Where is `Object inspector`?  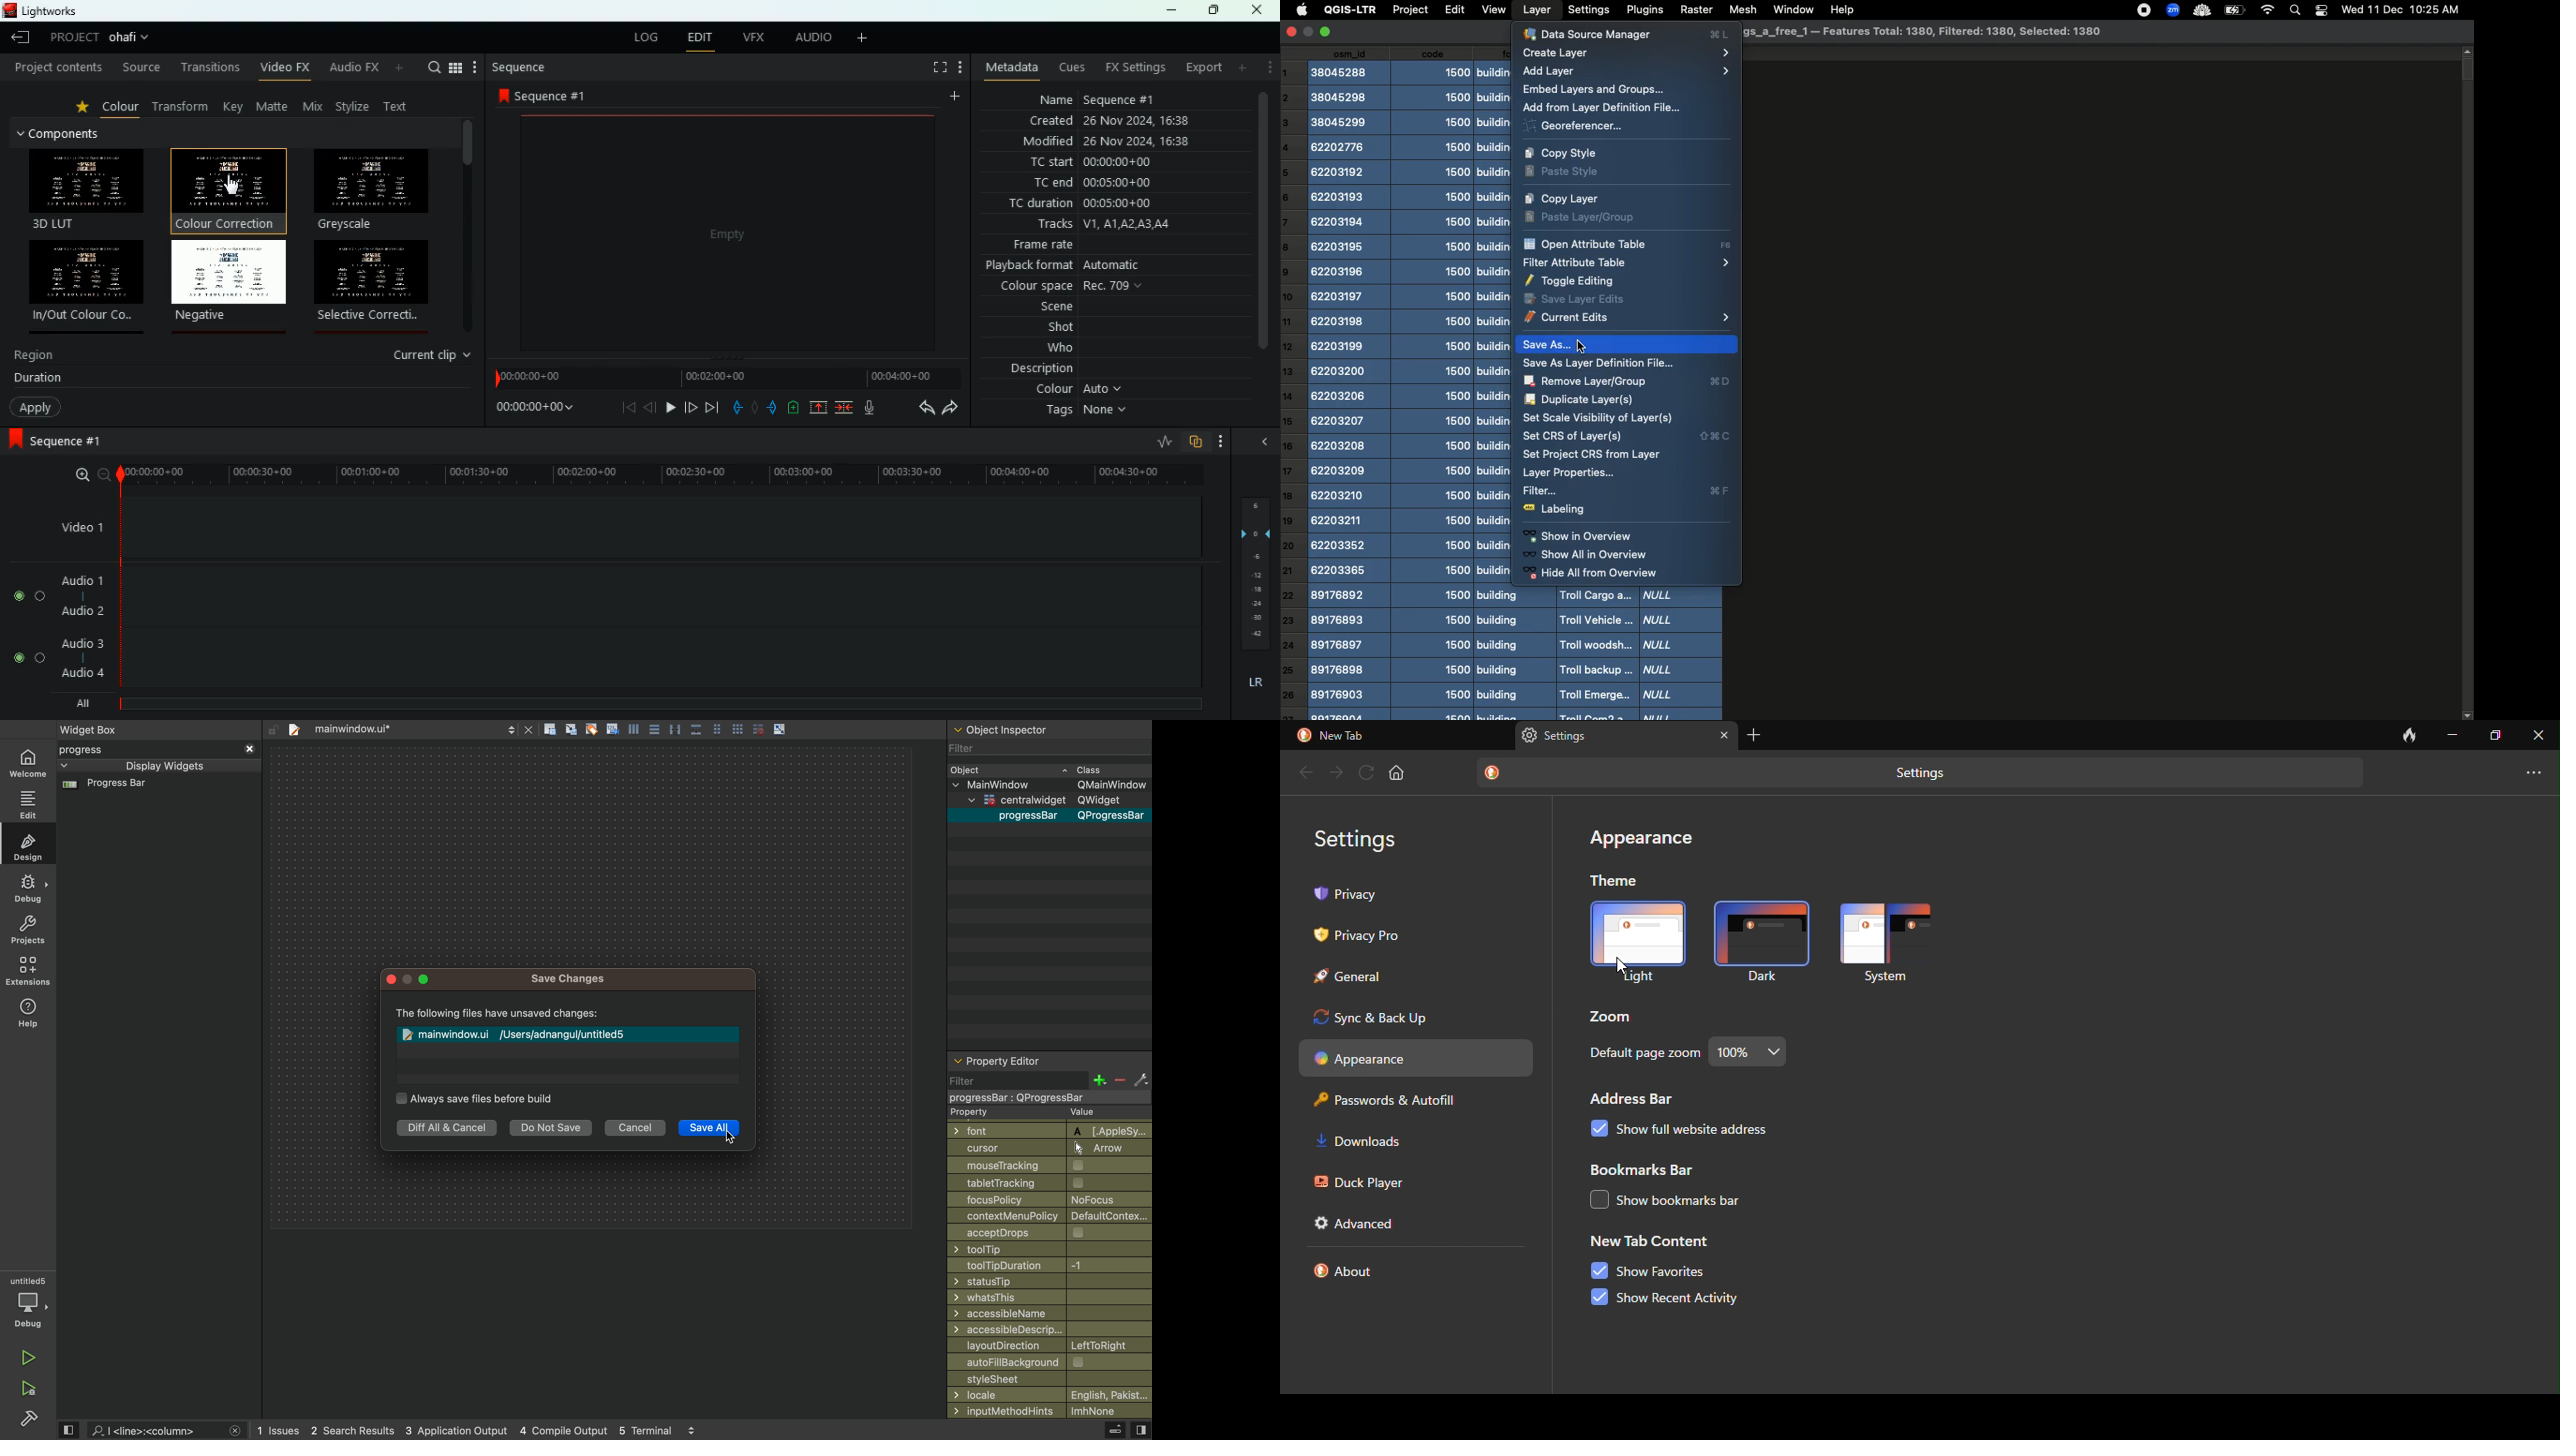
Object inspector is located at coordinates (1050, 728).